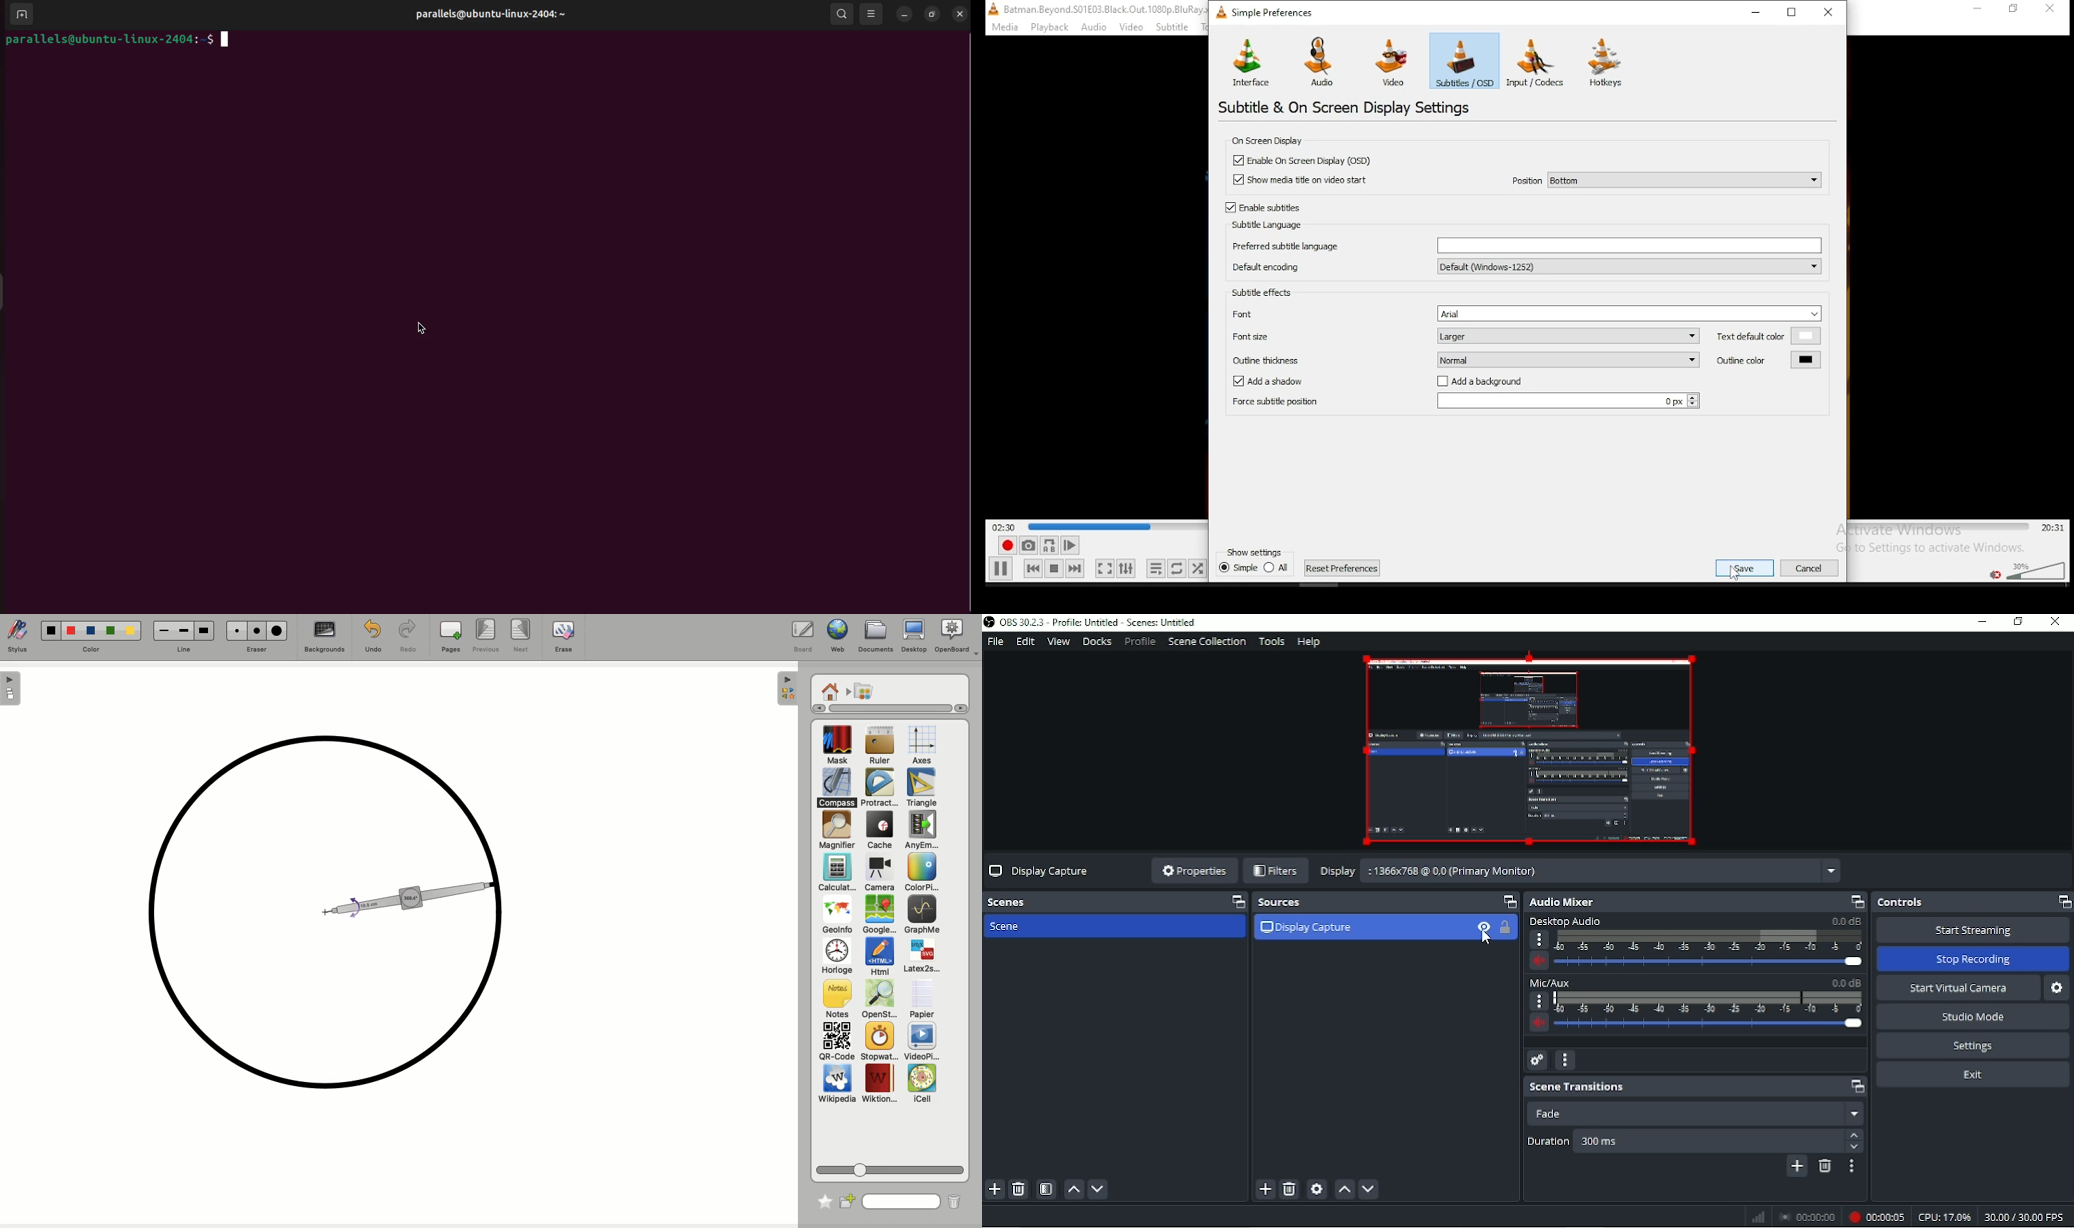  Describe the element at coordinates (1290, 1189) in the screenshot. I see `Remove selected source(s)` at that location.